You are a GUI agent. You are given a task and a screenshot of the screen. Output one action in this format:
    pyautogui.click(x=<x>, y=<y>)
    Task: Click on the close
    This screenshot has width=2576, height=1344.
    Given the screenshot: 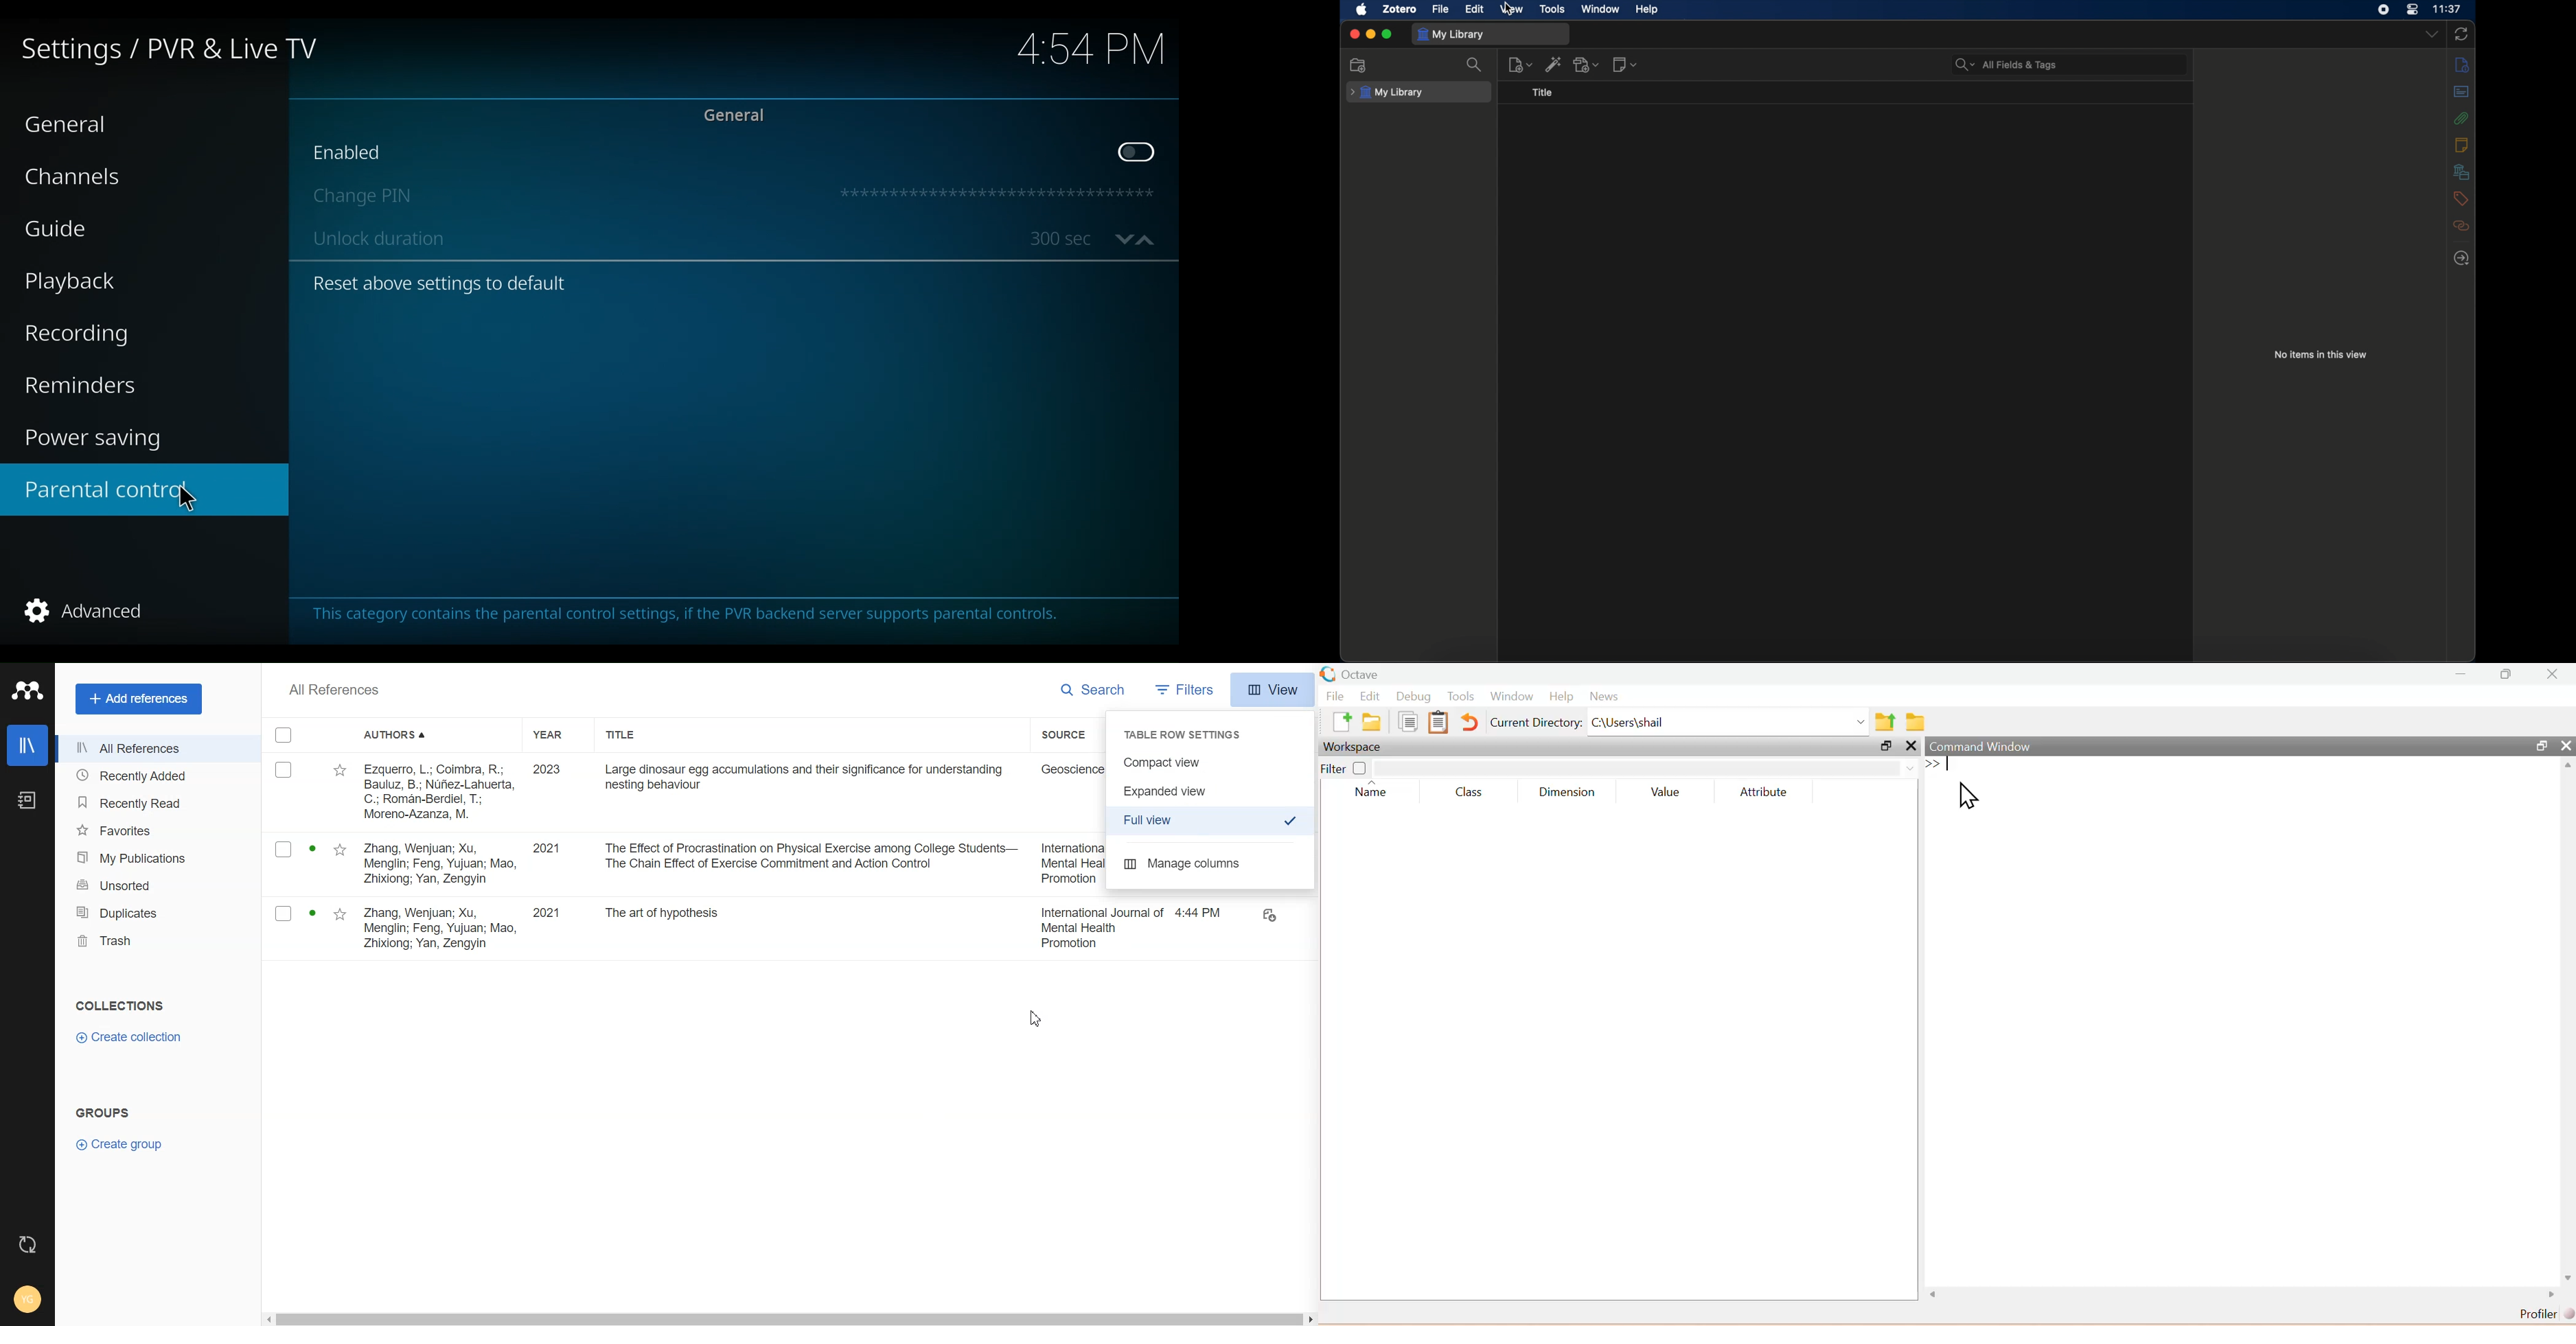 What is the action you would take?
    pyautogui.click(x=1354, y=34)
    